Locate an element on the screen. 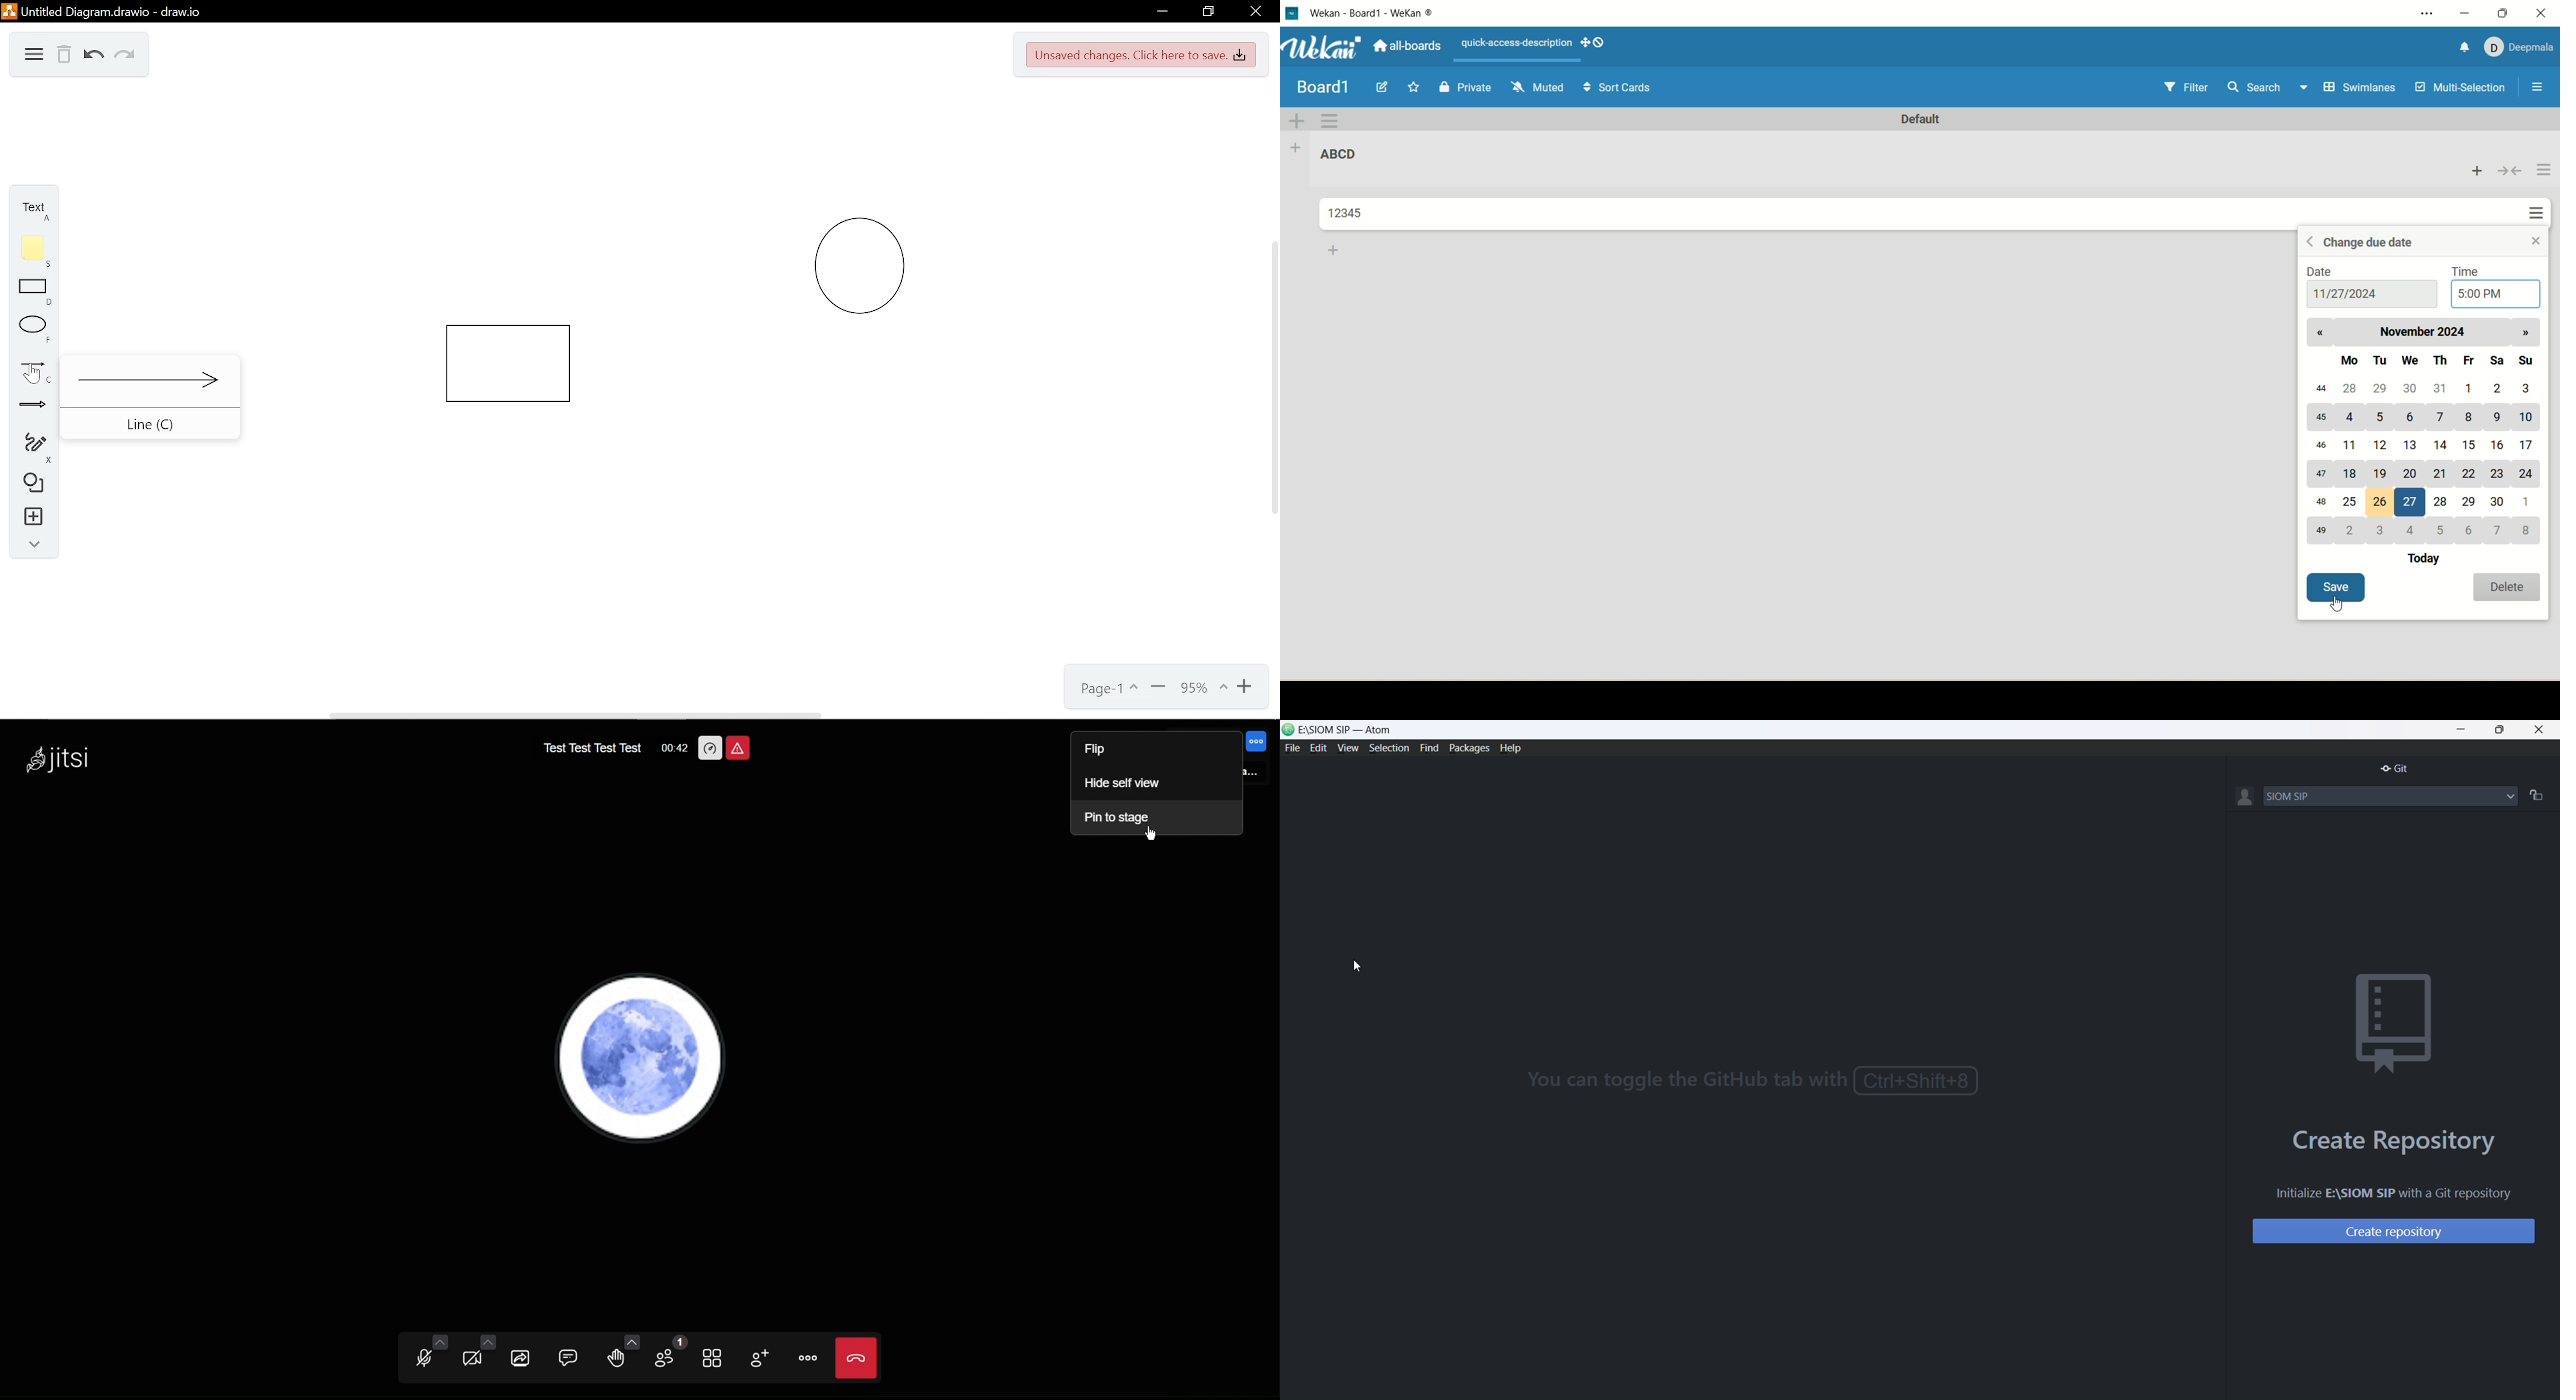  Line is located at coordinates (30, 367).